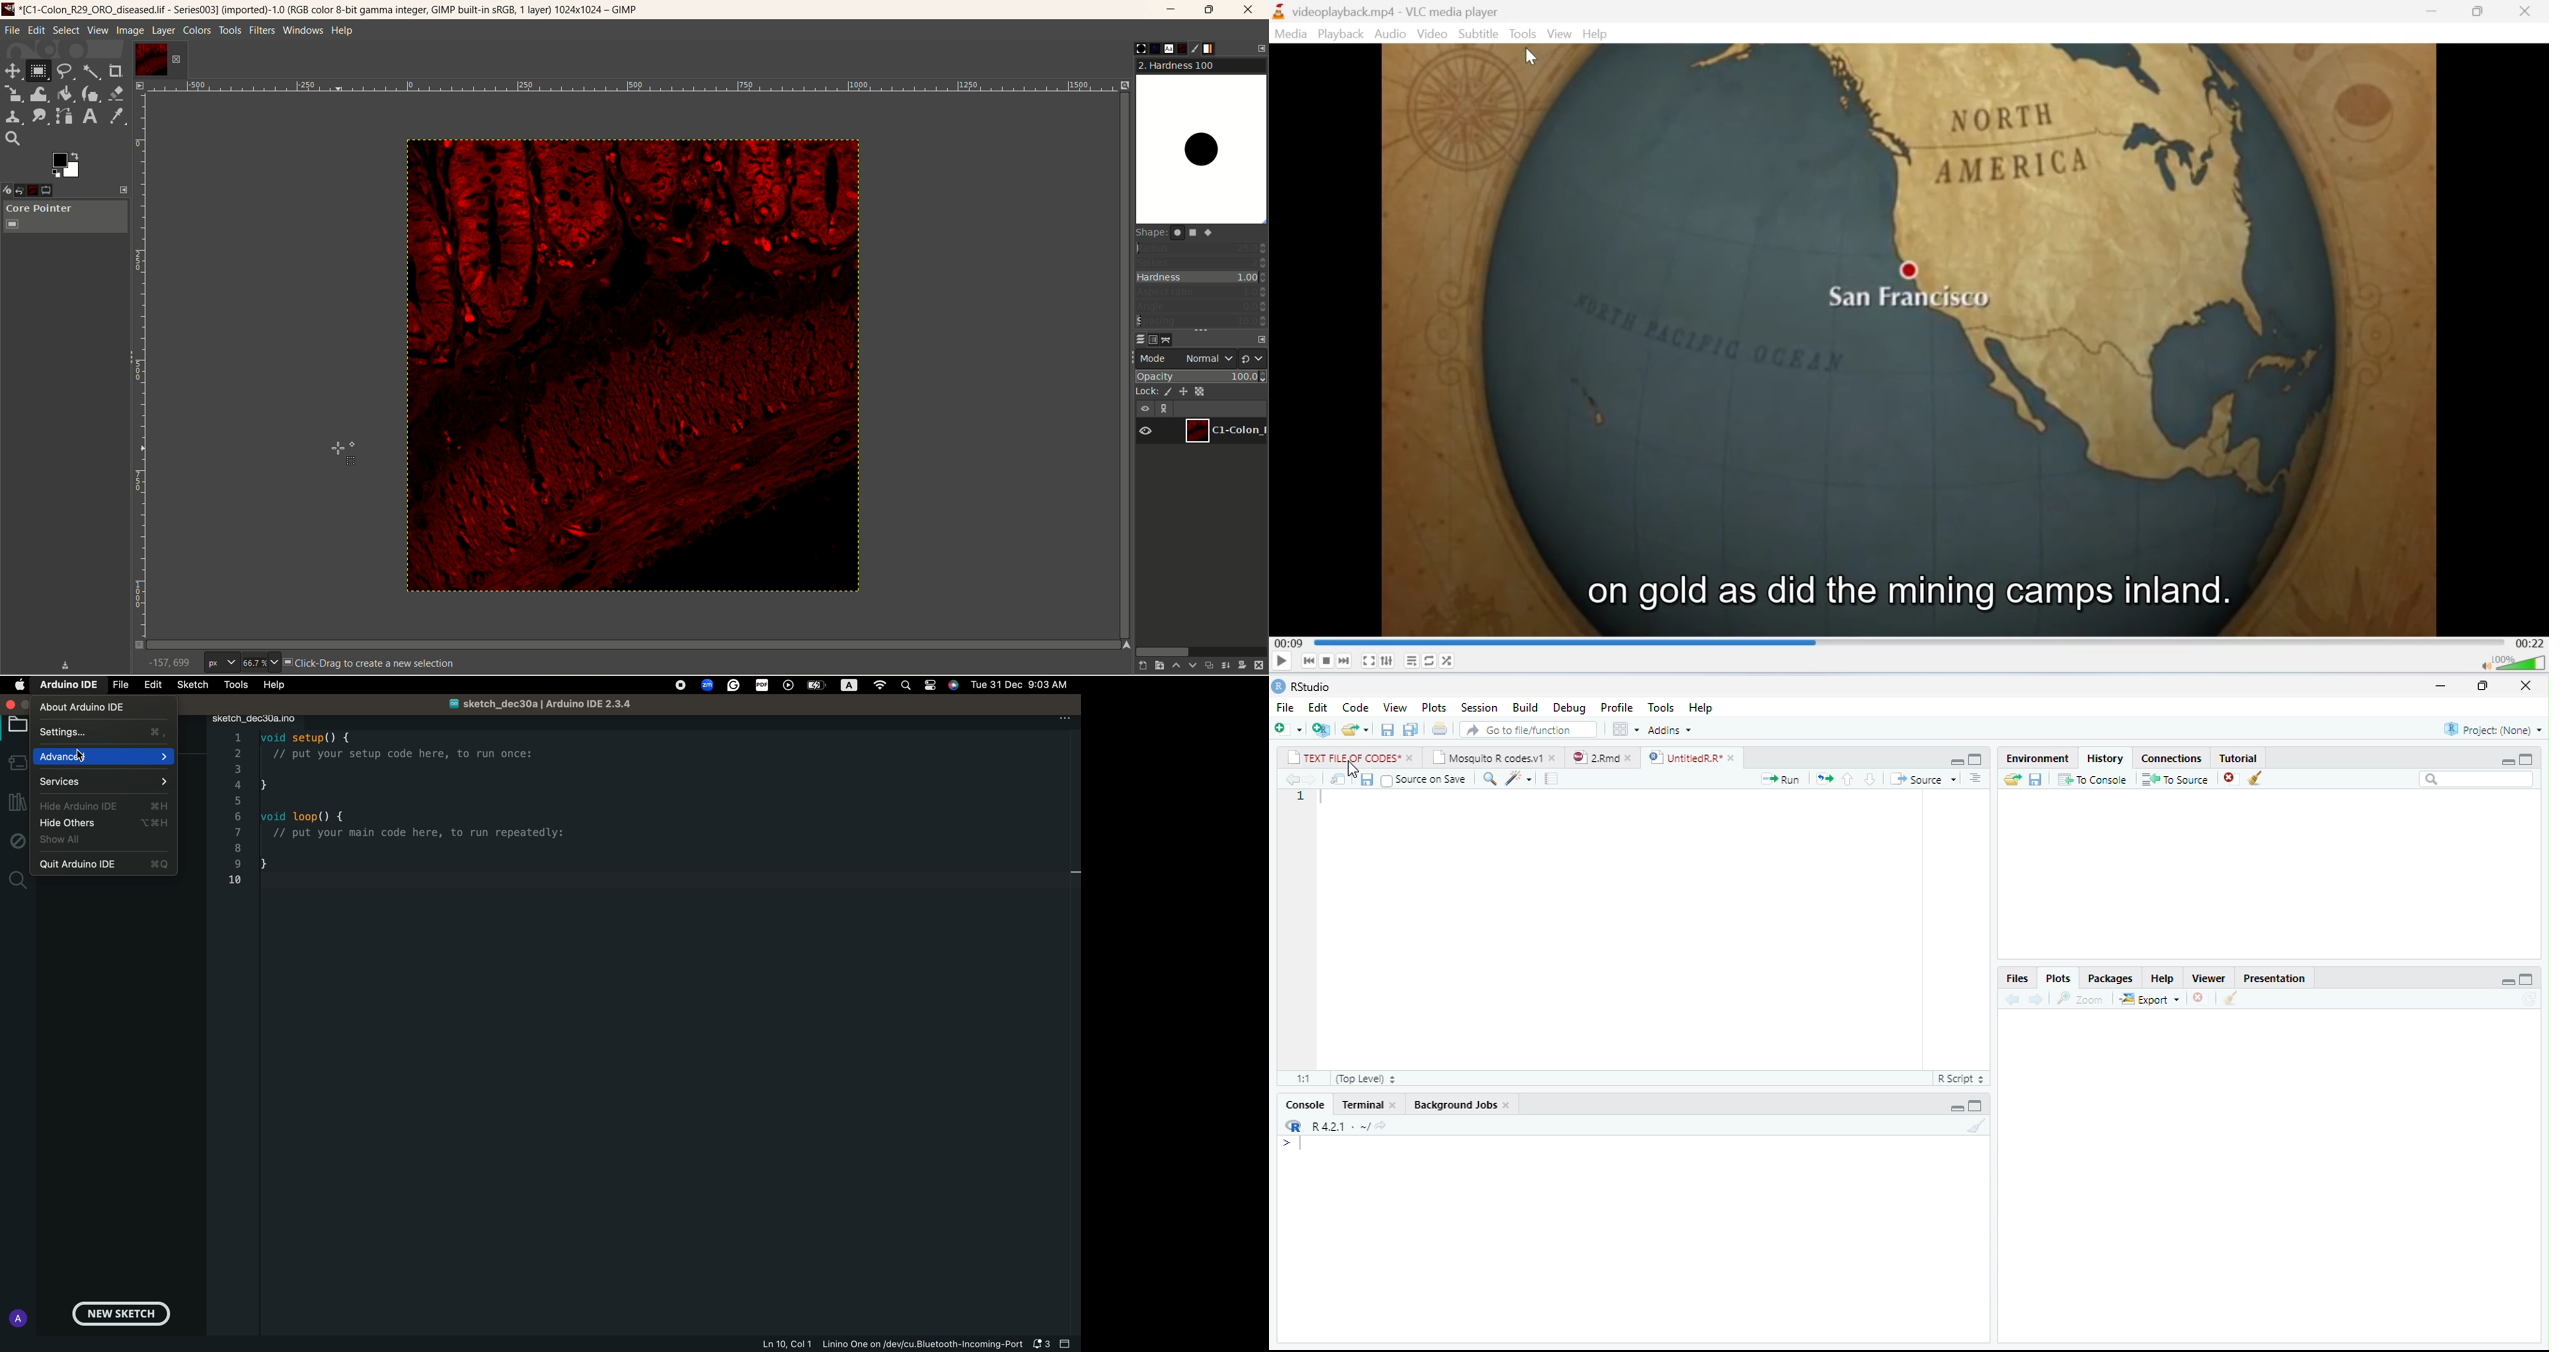 This screenshot has width=2576, height=1372. I want to click on Packages, so click(2108, 980).